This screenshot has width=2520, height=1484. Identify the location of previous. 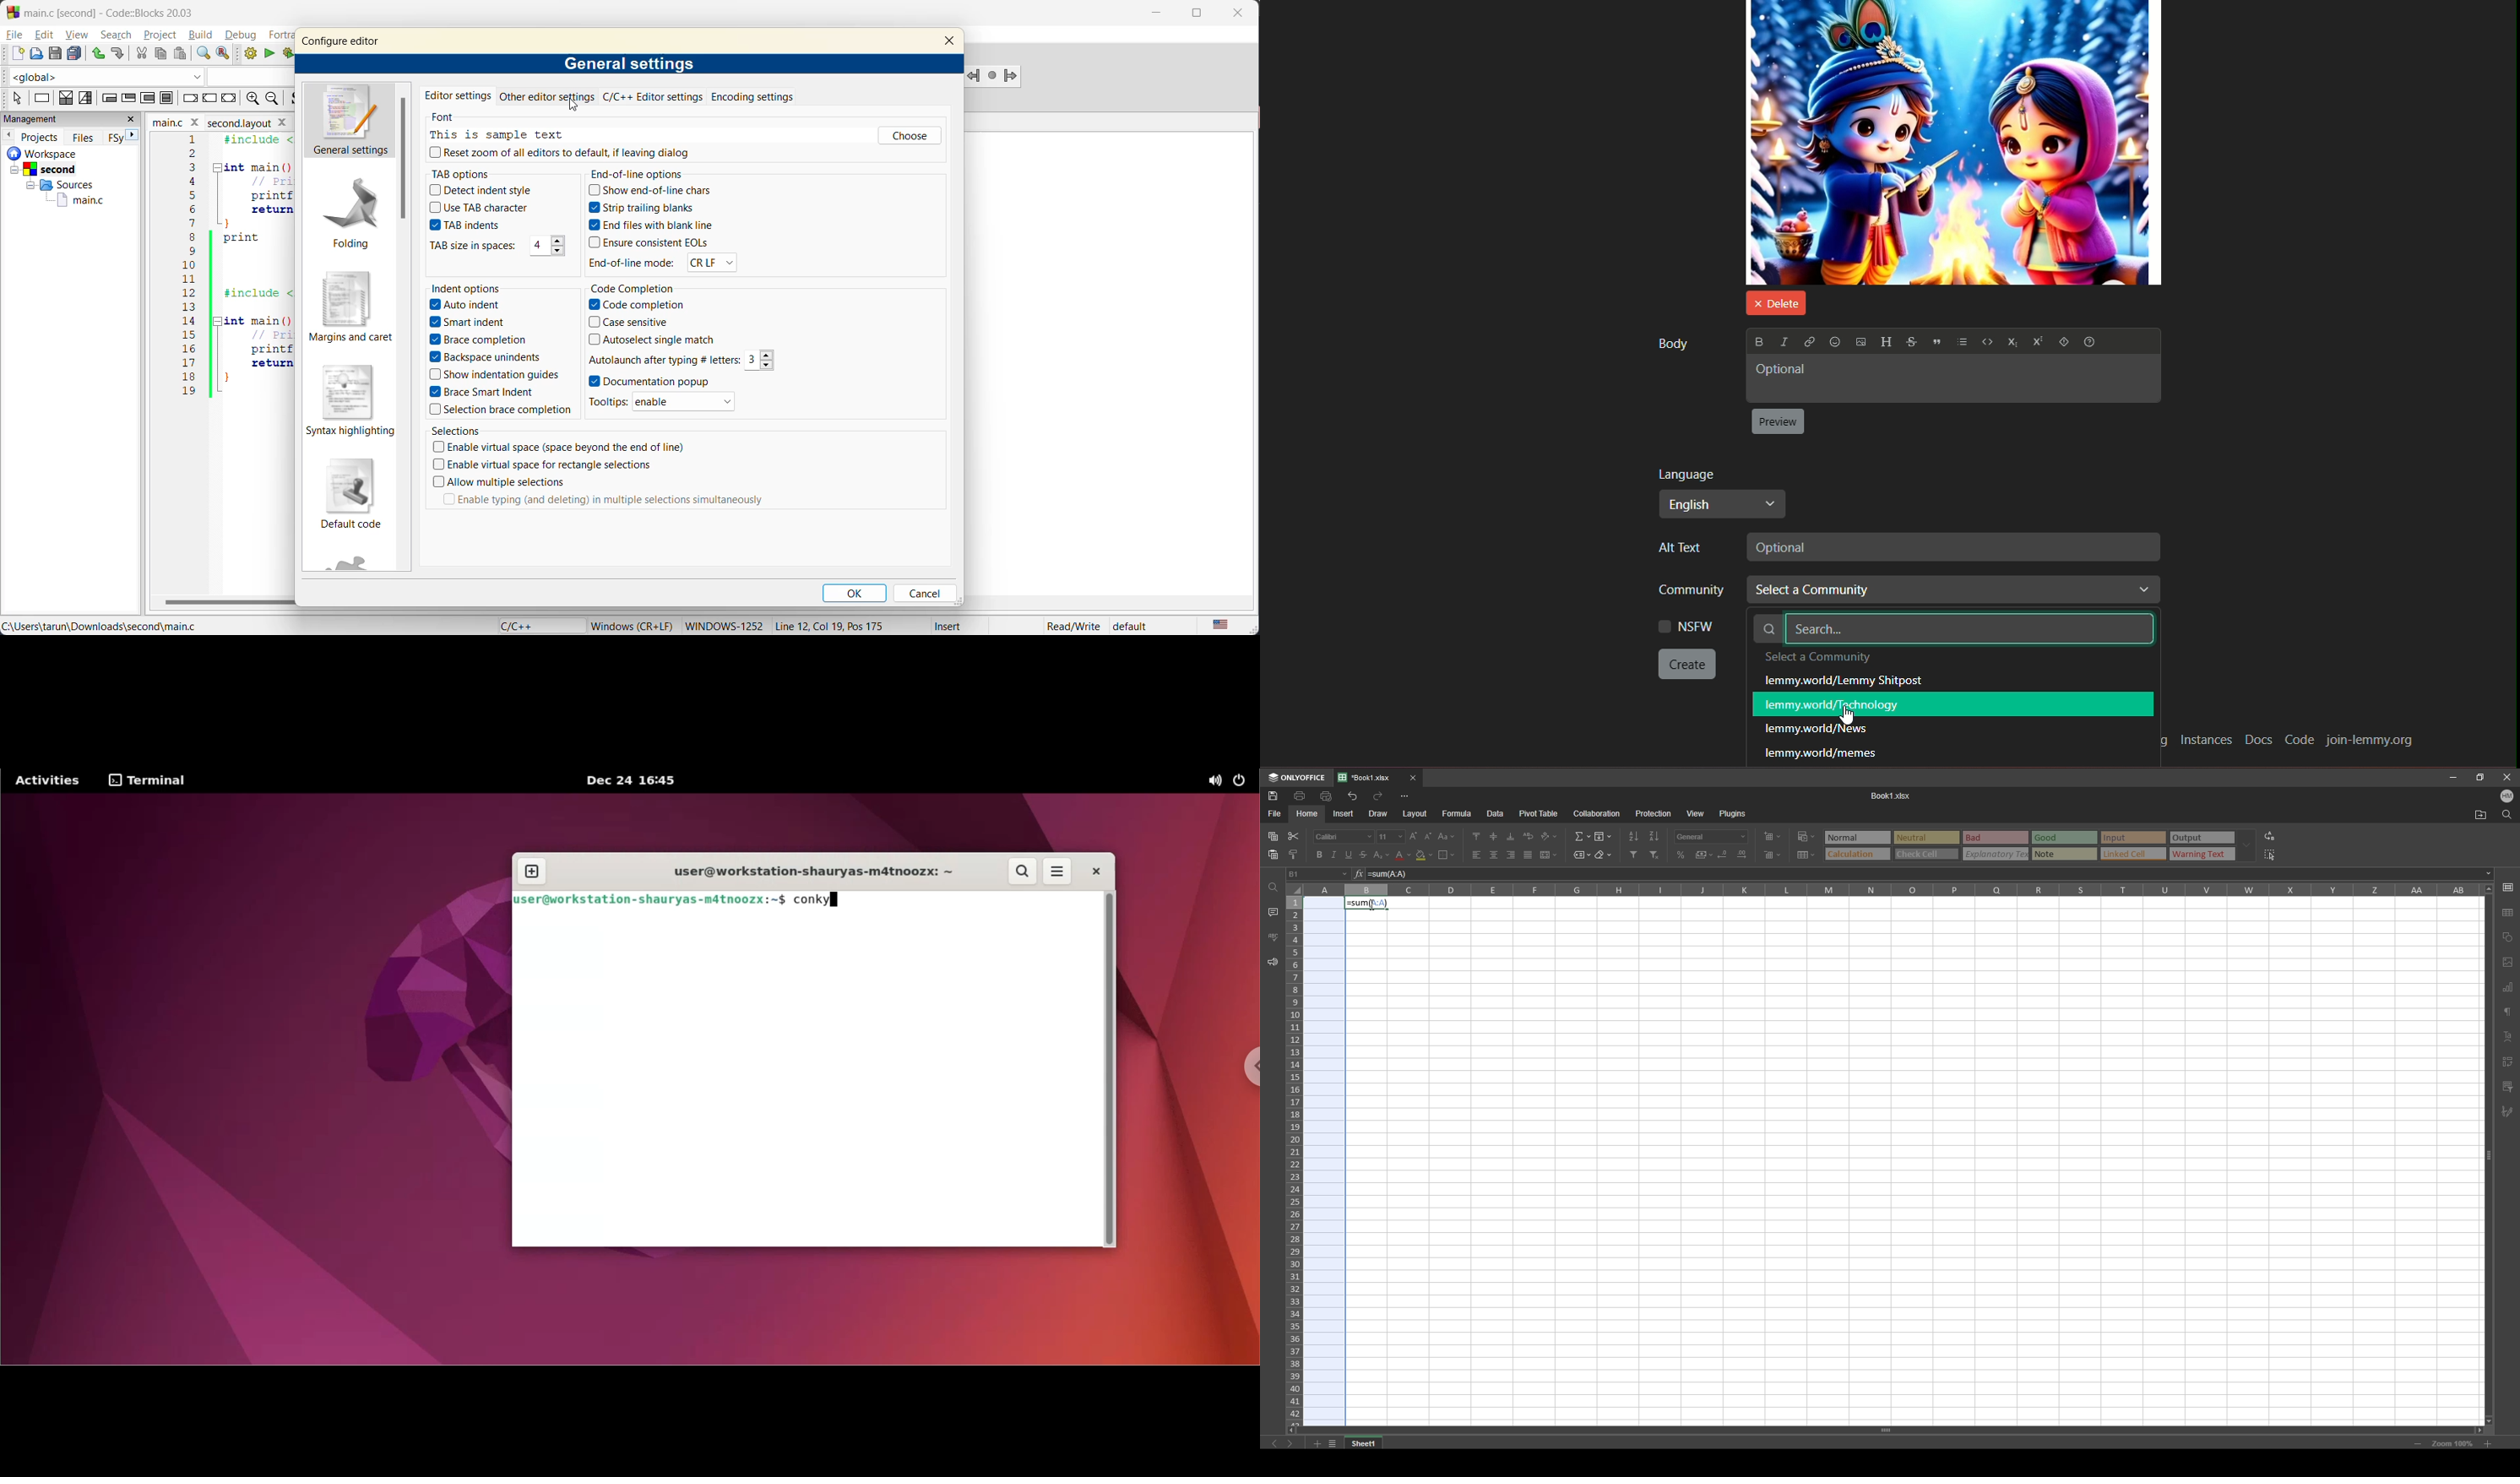
(10, 136).